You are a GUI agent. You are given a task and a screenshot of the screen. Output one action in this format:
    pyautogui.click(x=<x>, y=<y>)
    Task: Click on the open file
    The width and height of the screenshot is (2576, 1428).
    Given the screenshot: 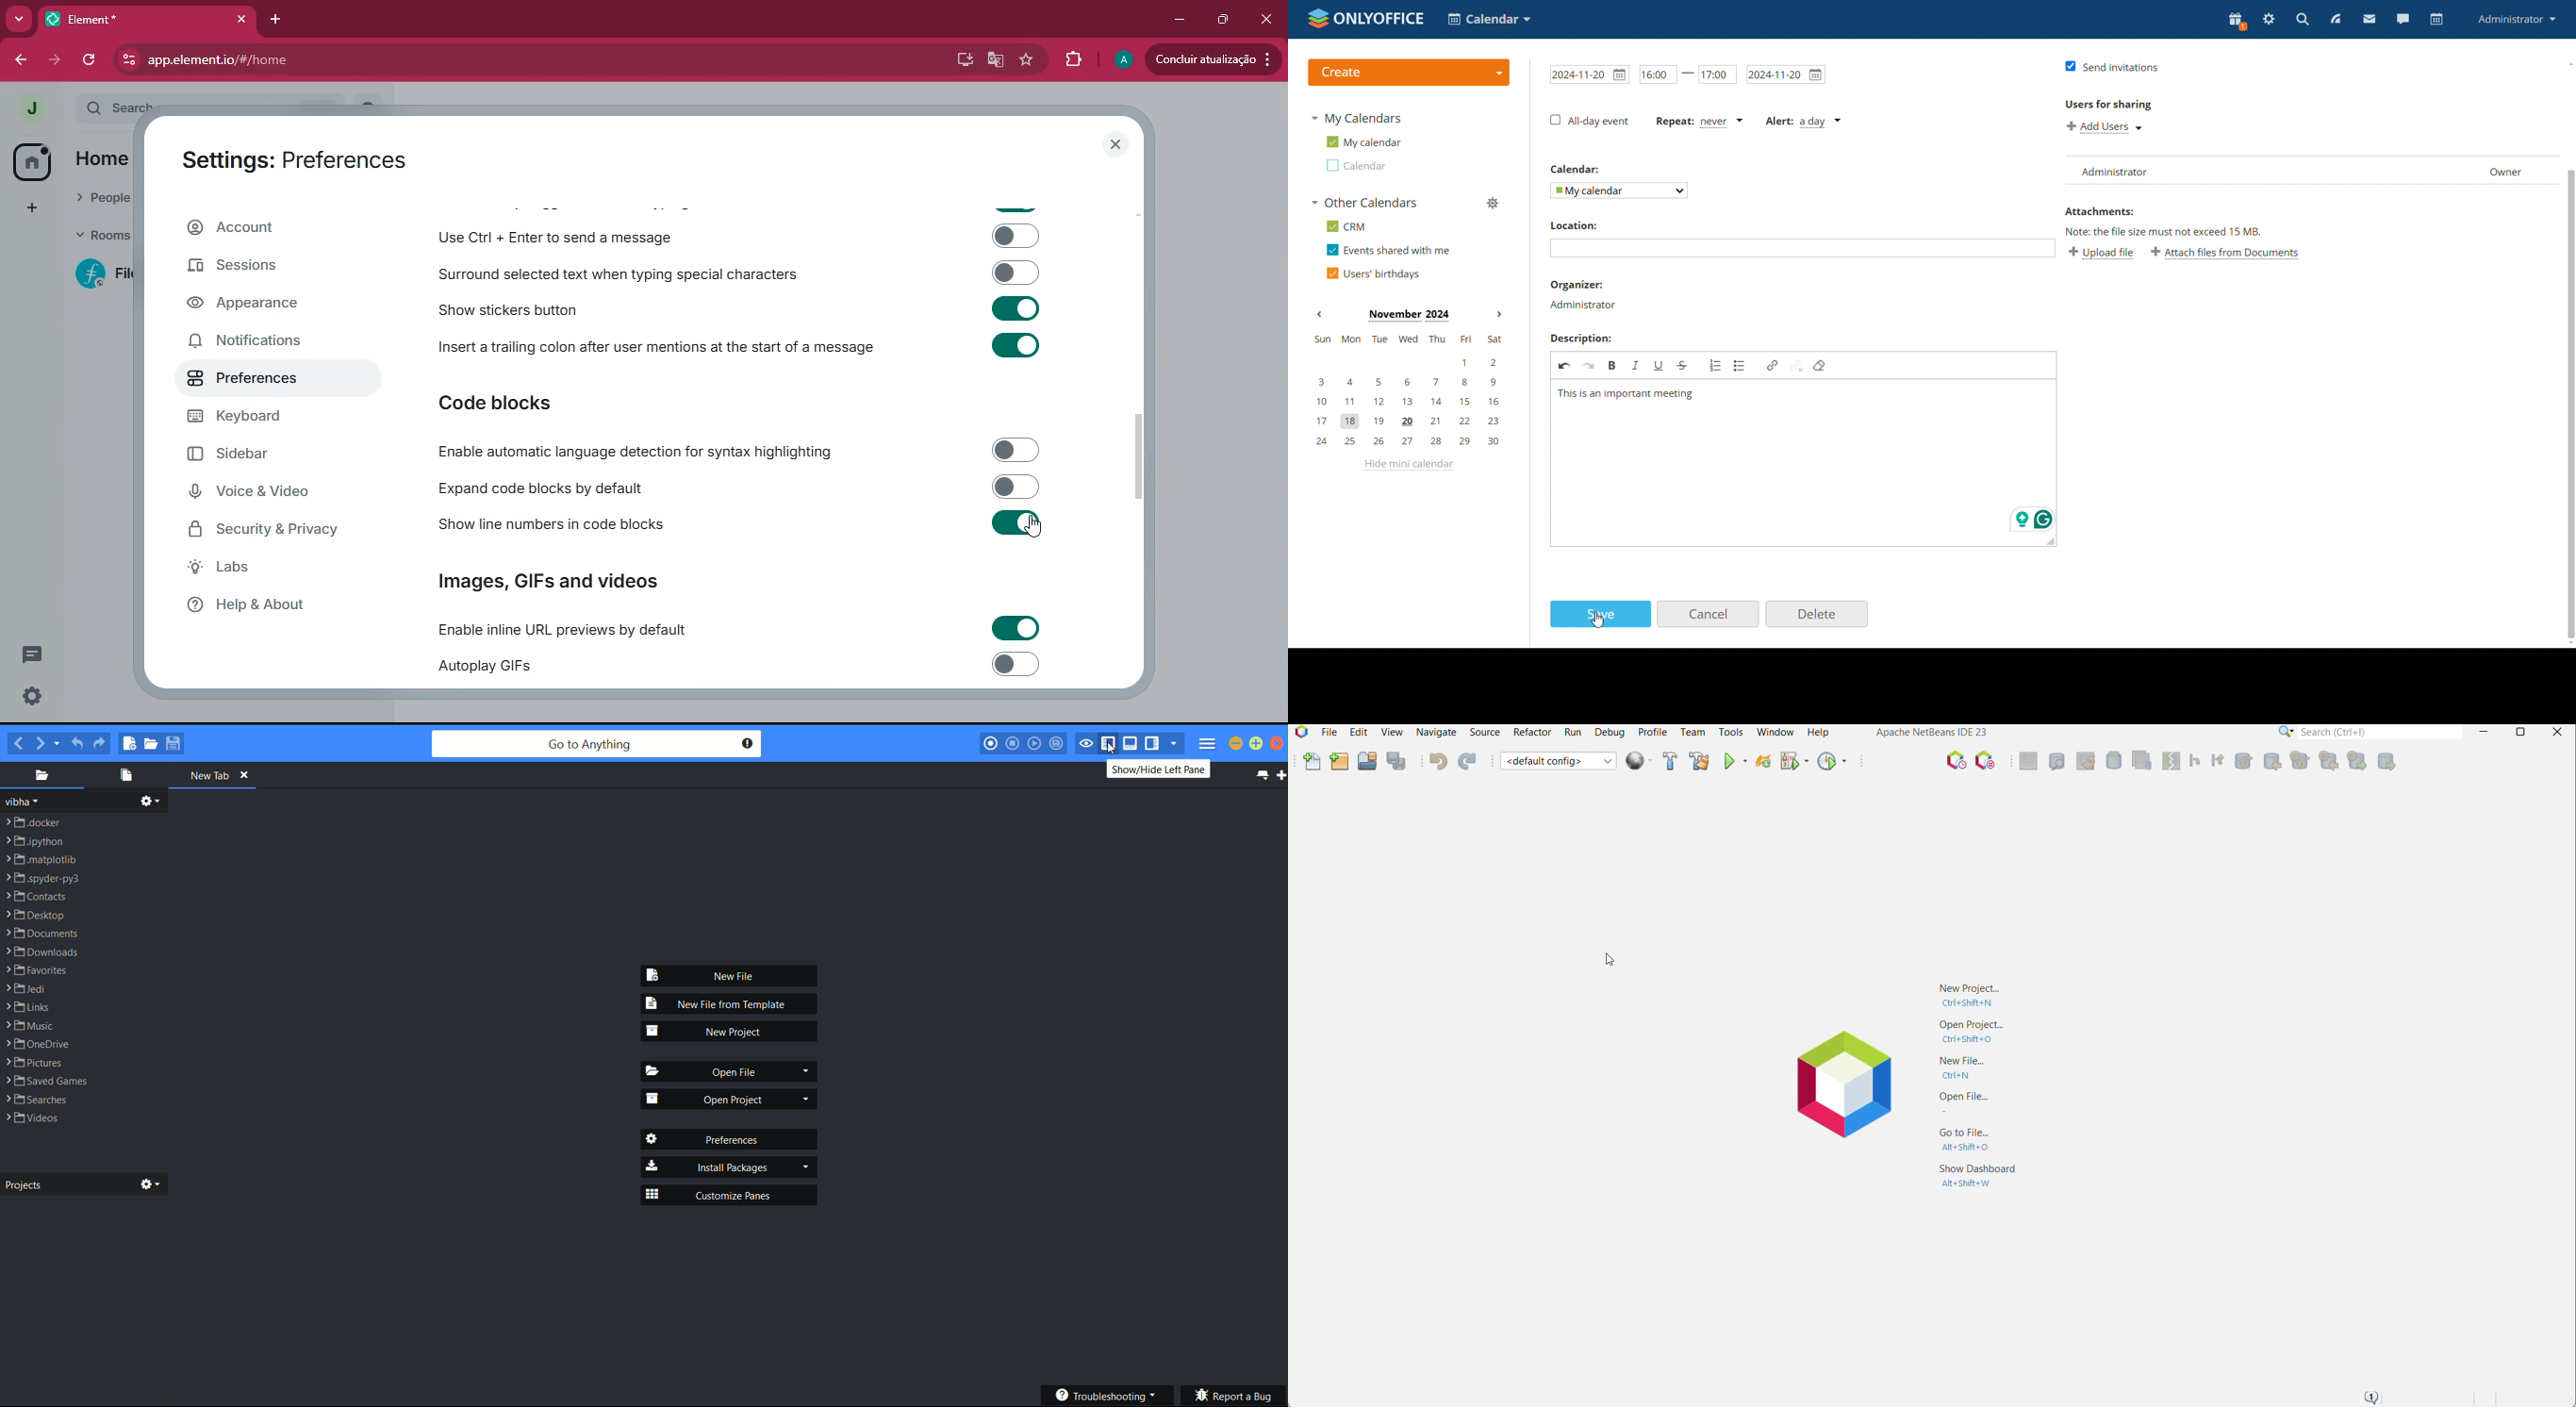 What is the action you would take?
    pyautogui.click(x=730, y=1071)
    